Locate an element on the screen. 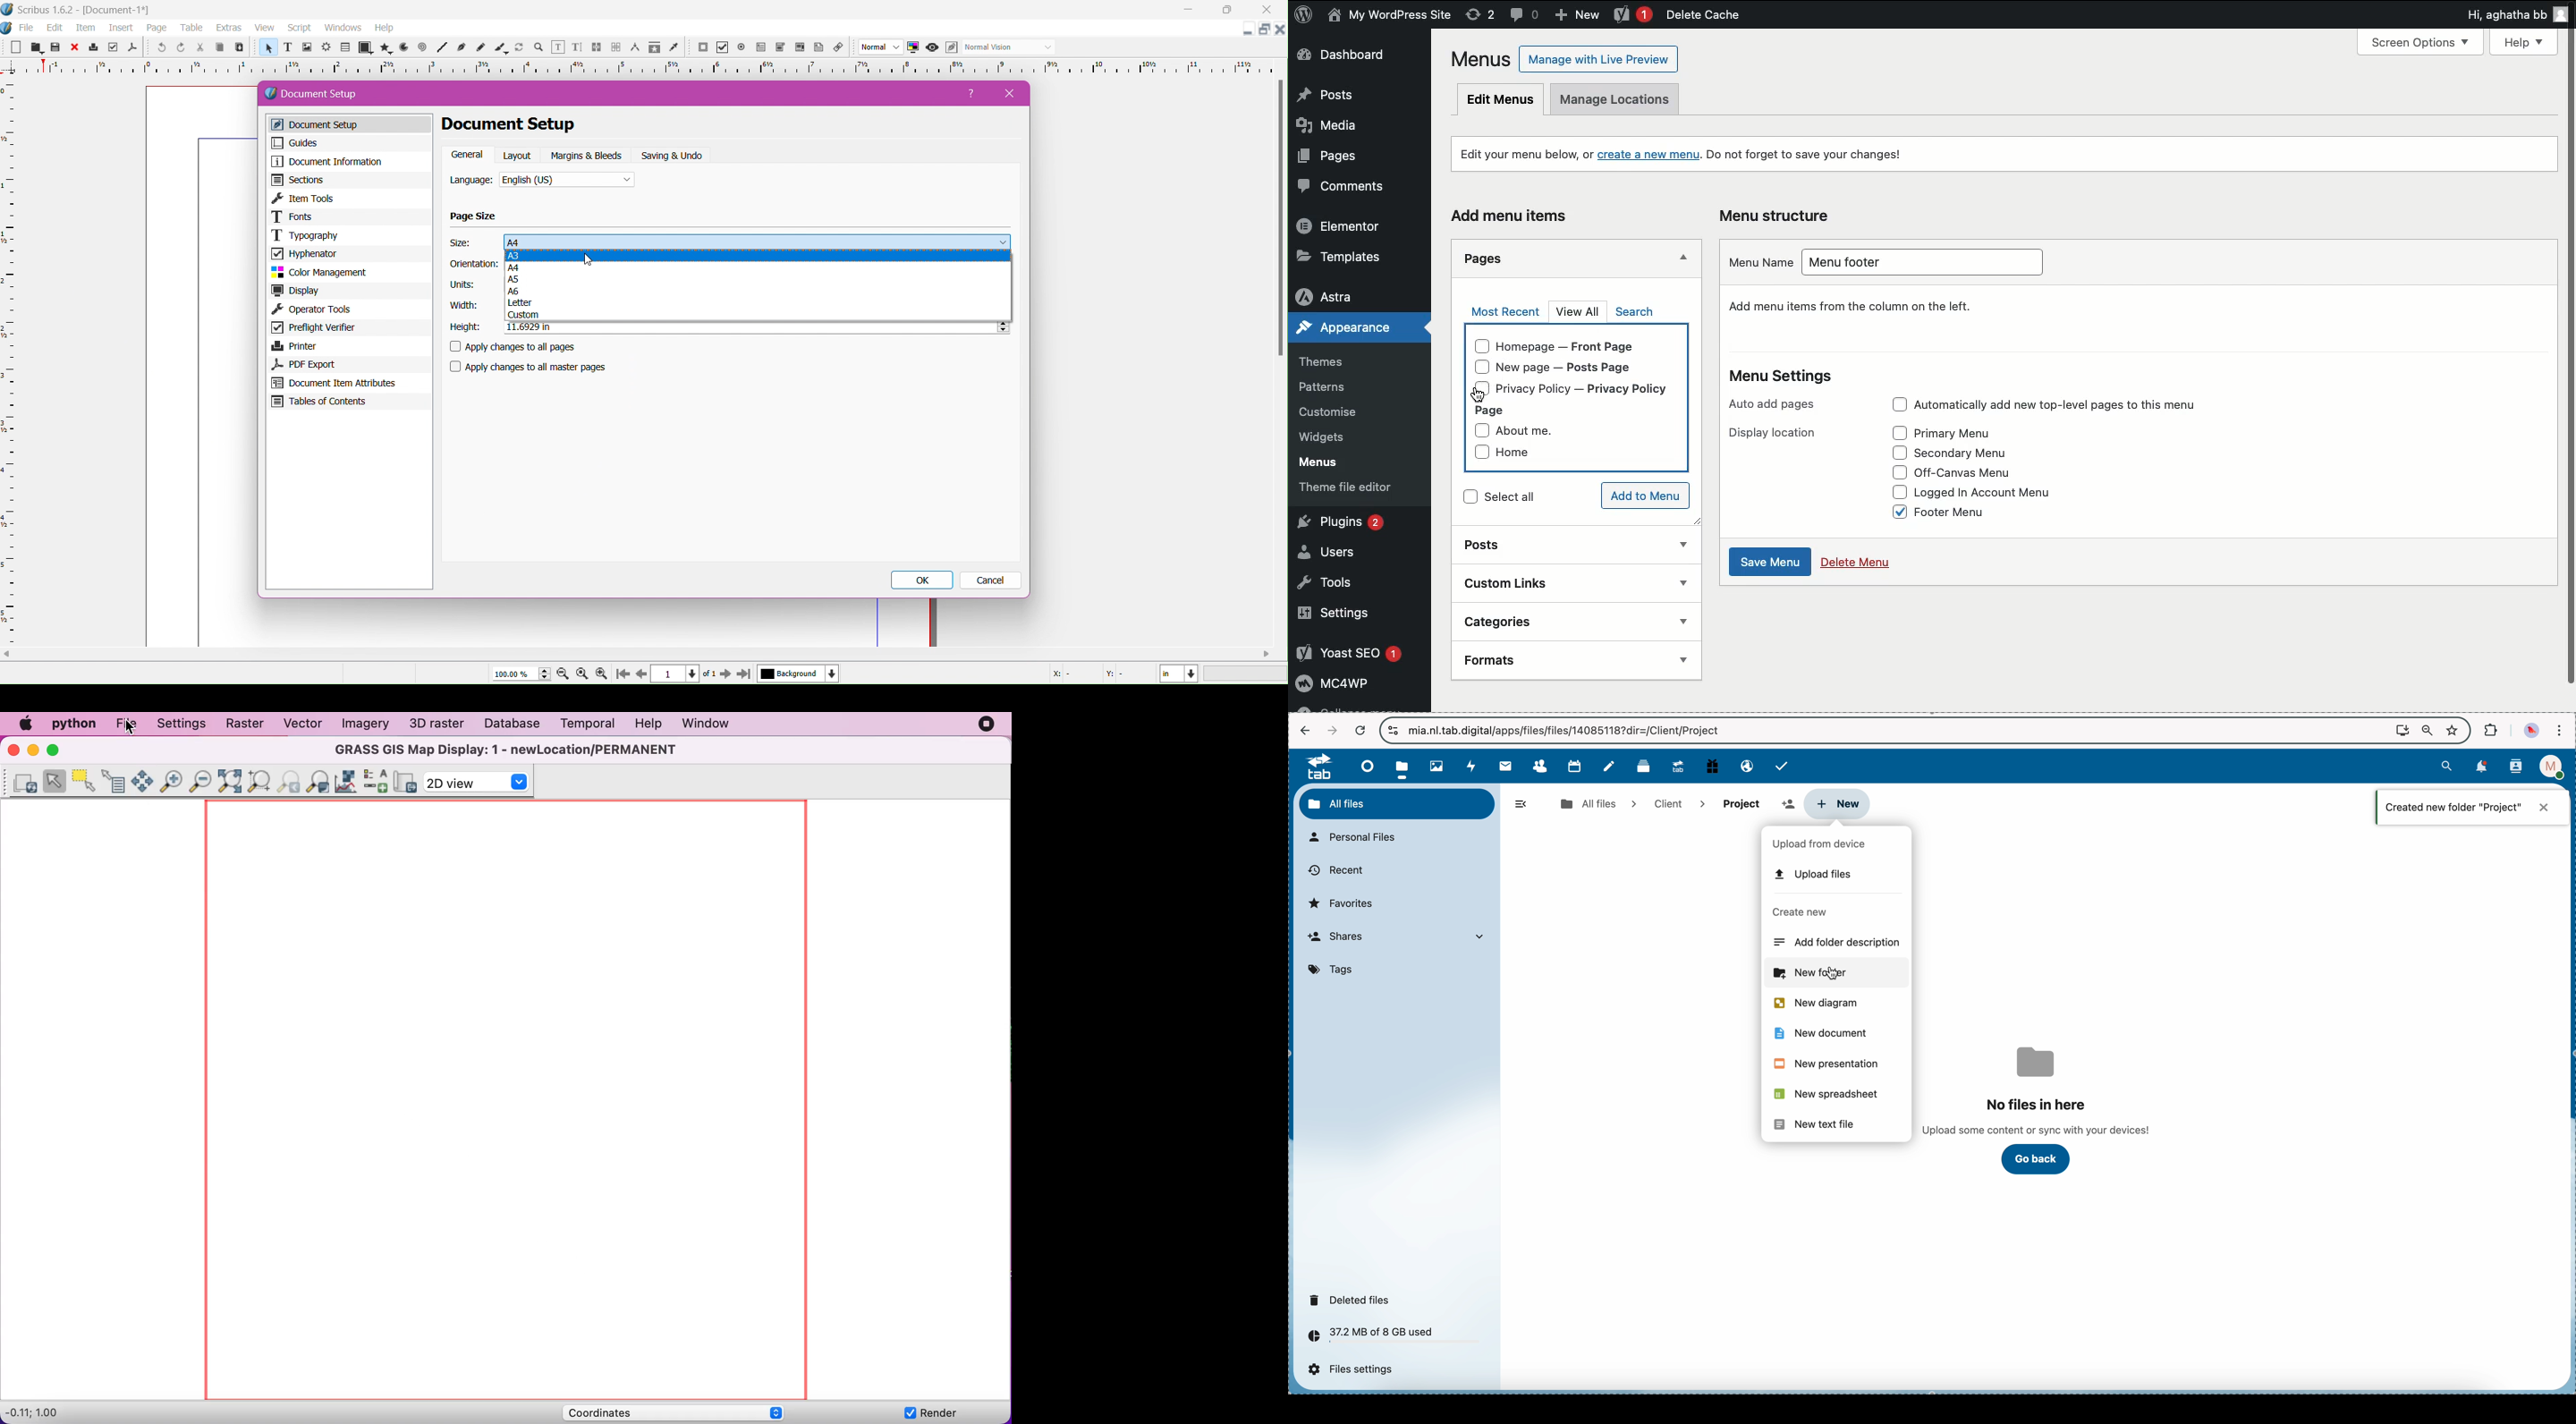 The height and width of the screenshot is (1428, 2576). Display is located at coordinates (350, 291).